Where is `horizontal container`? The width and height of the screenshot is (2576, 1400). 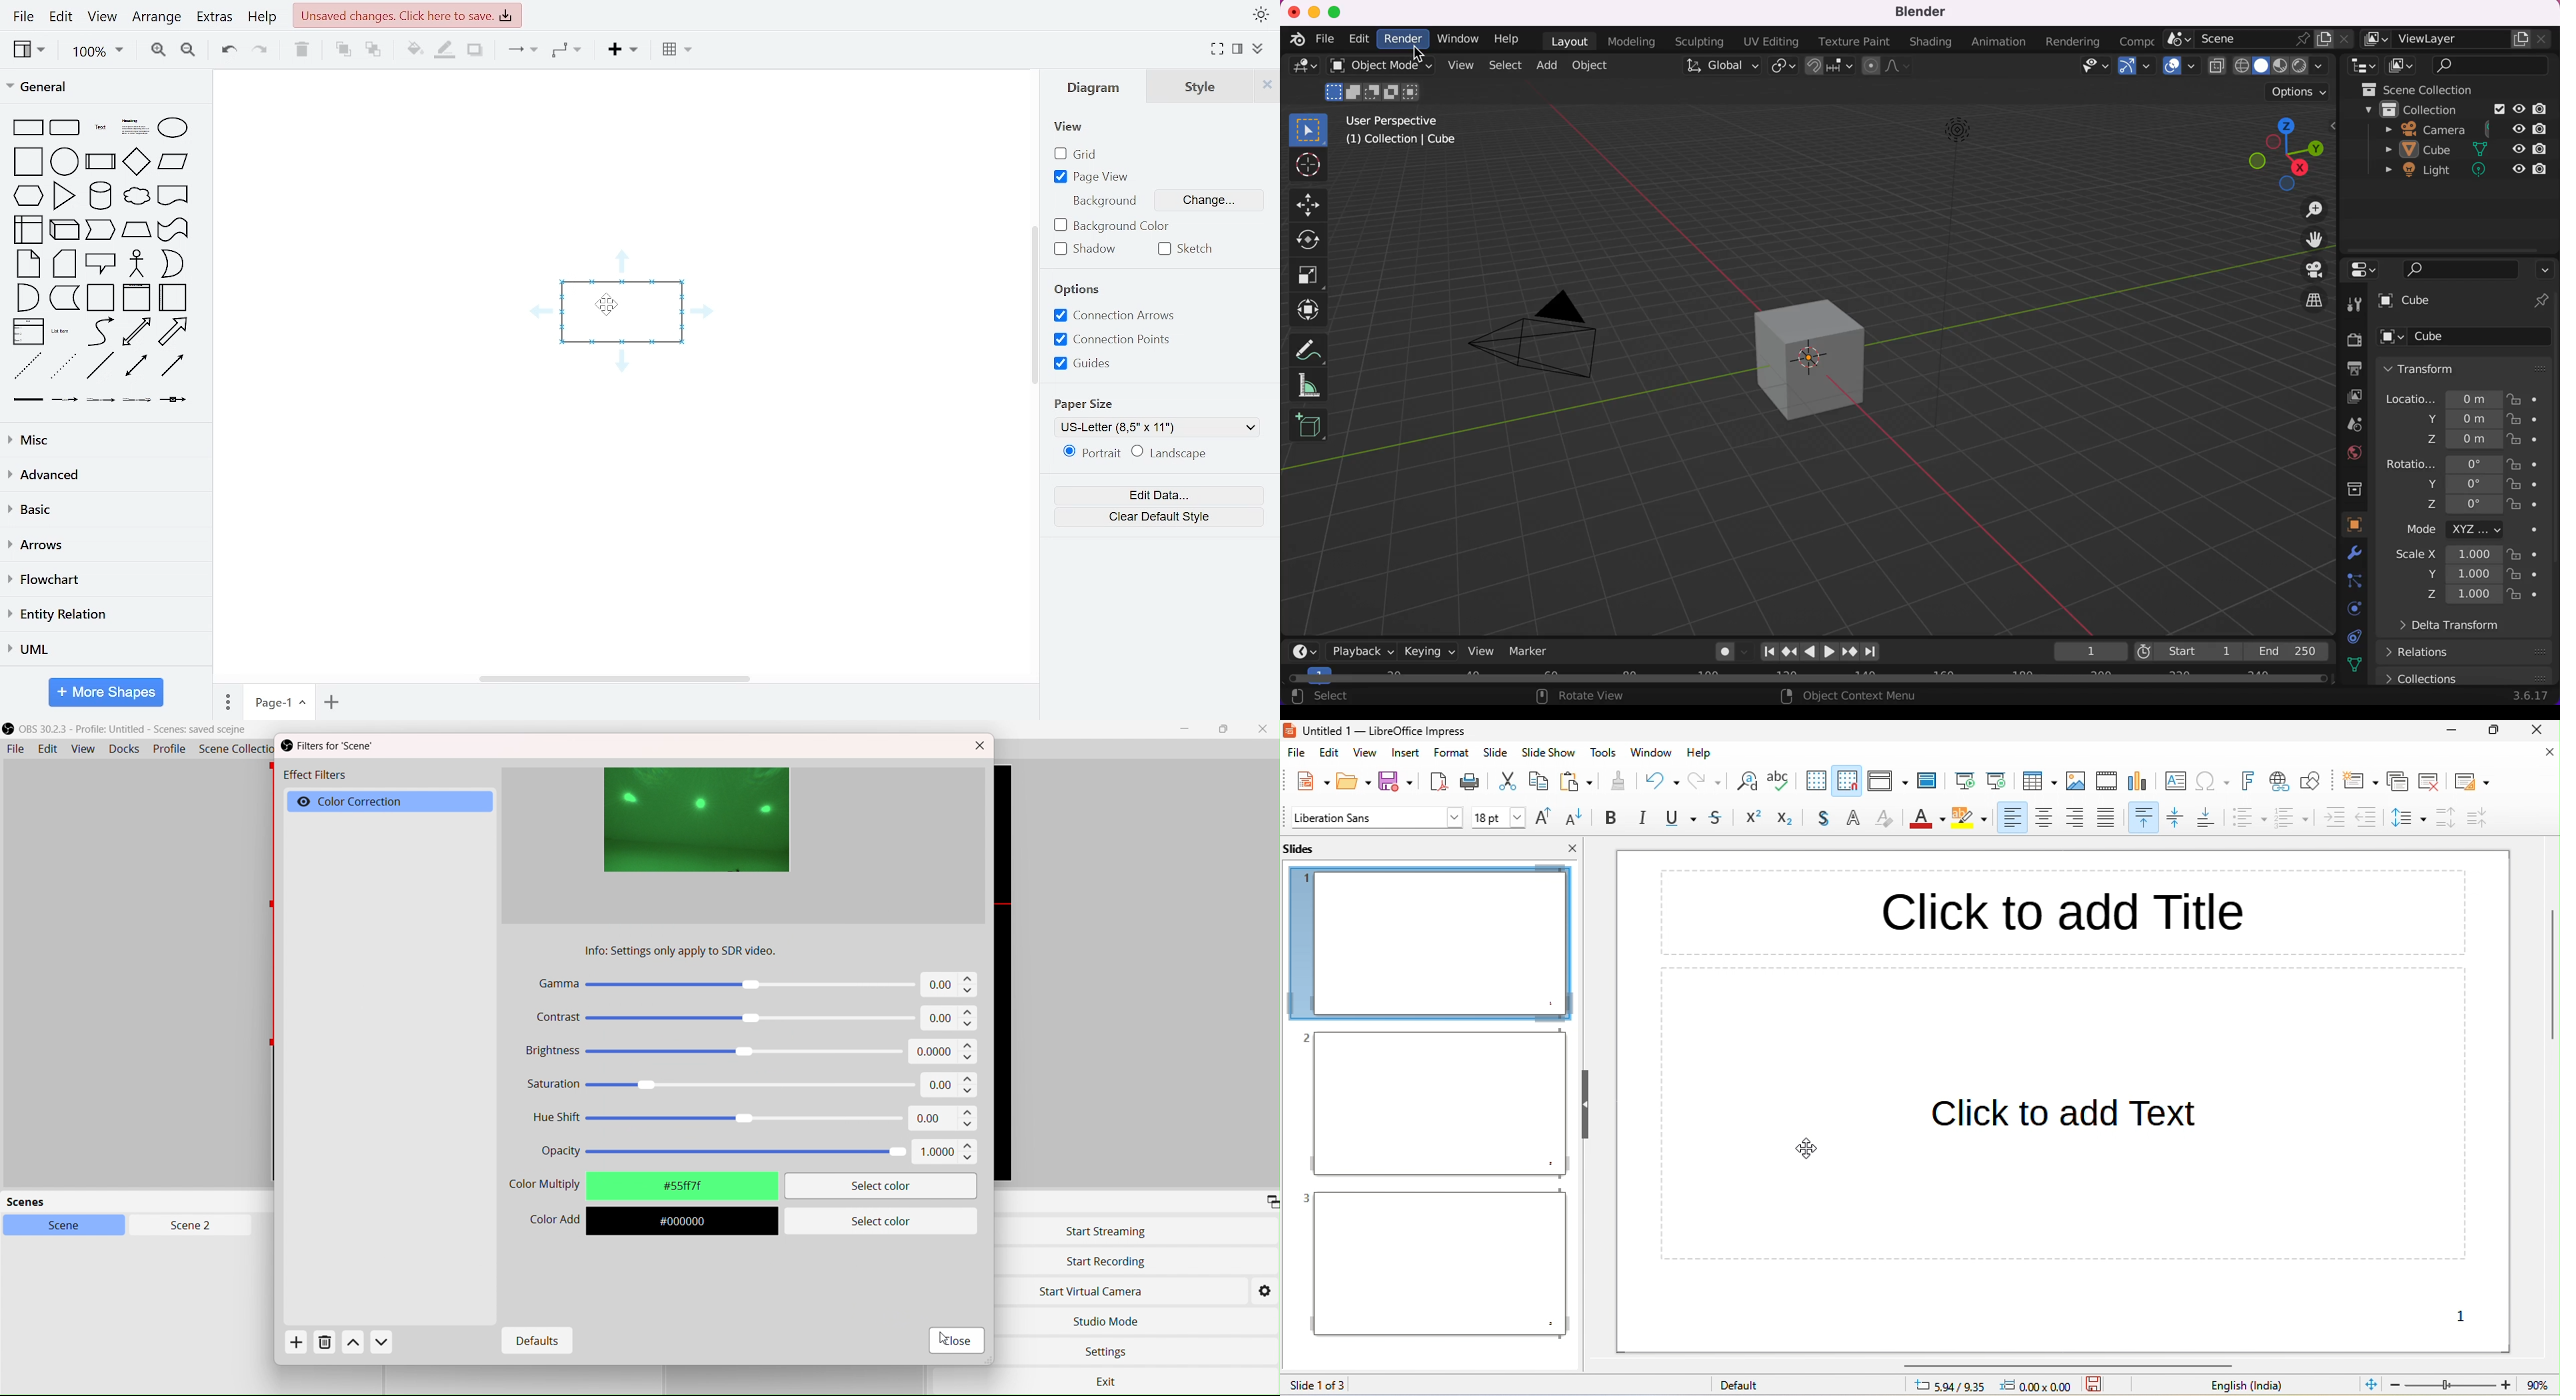
horizontal container is located at coordinates (174, 298).